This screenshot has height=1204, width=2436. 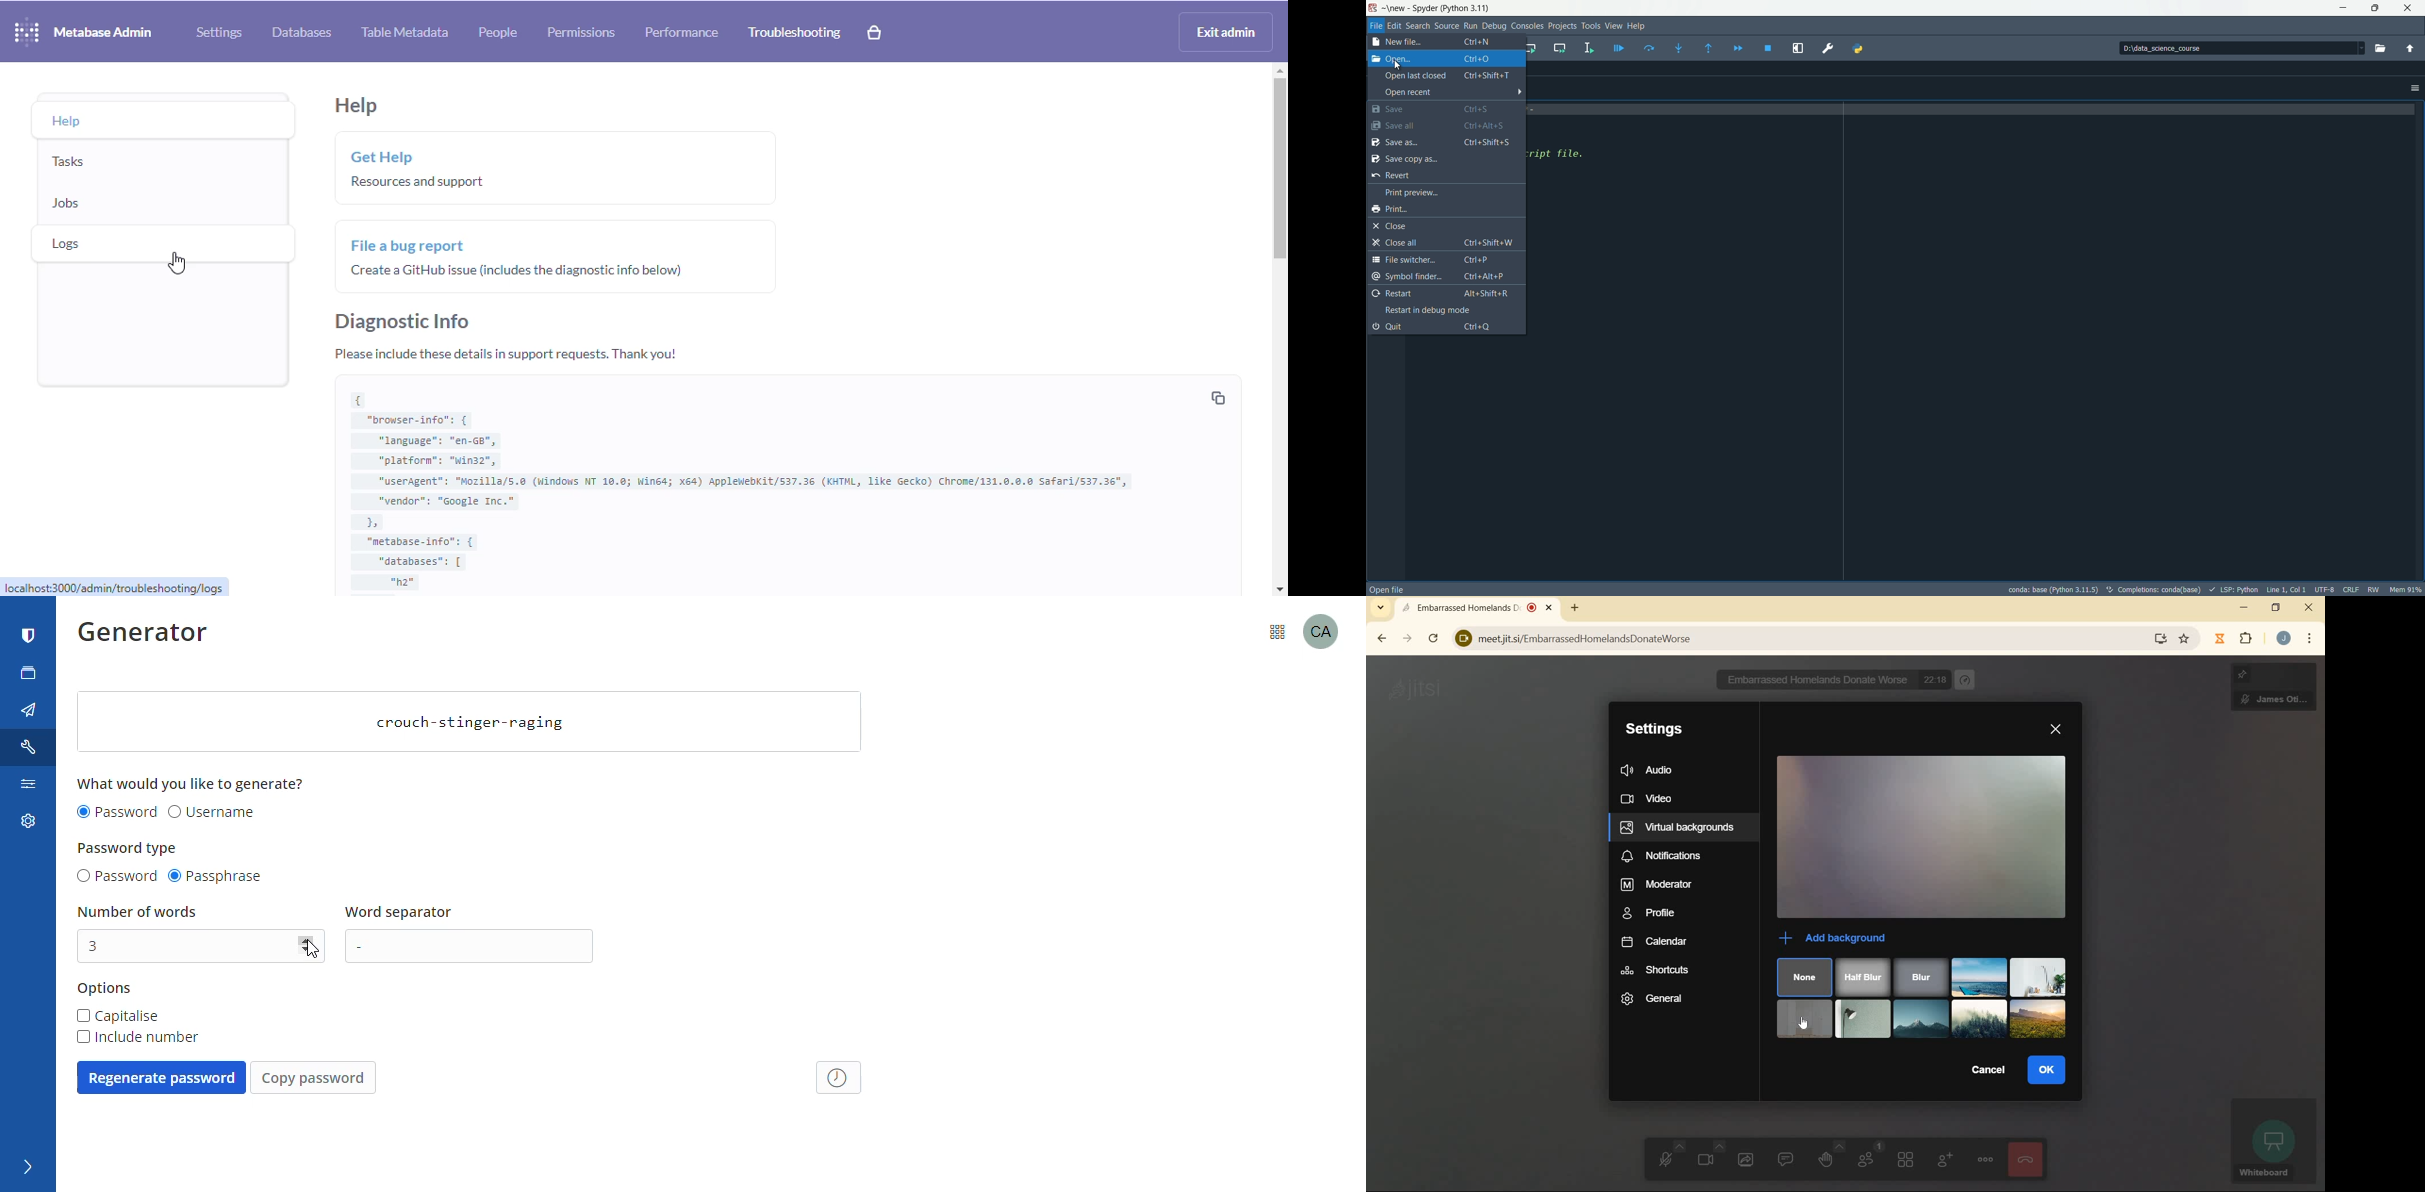 I want to click on close, so click(x=2409, y=8).